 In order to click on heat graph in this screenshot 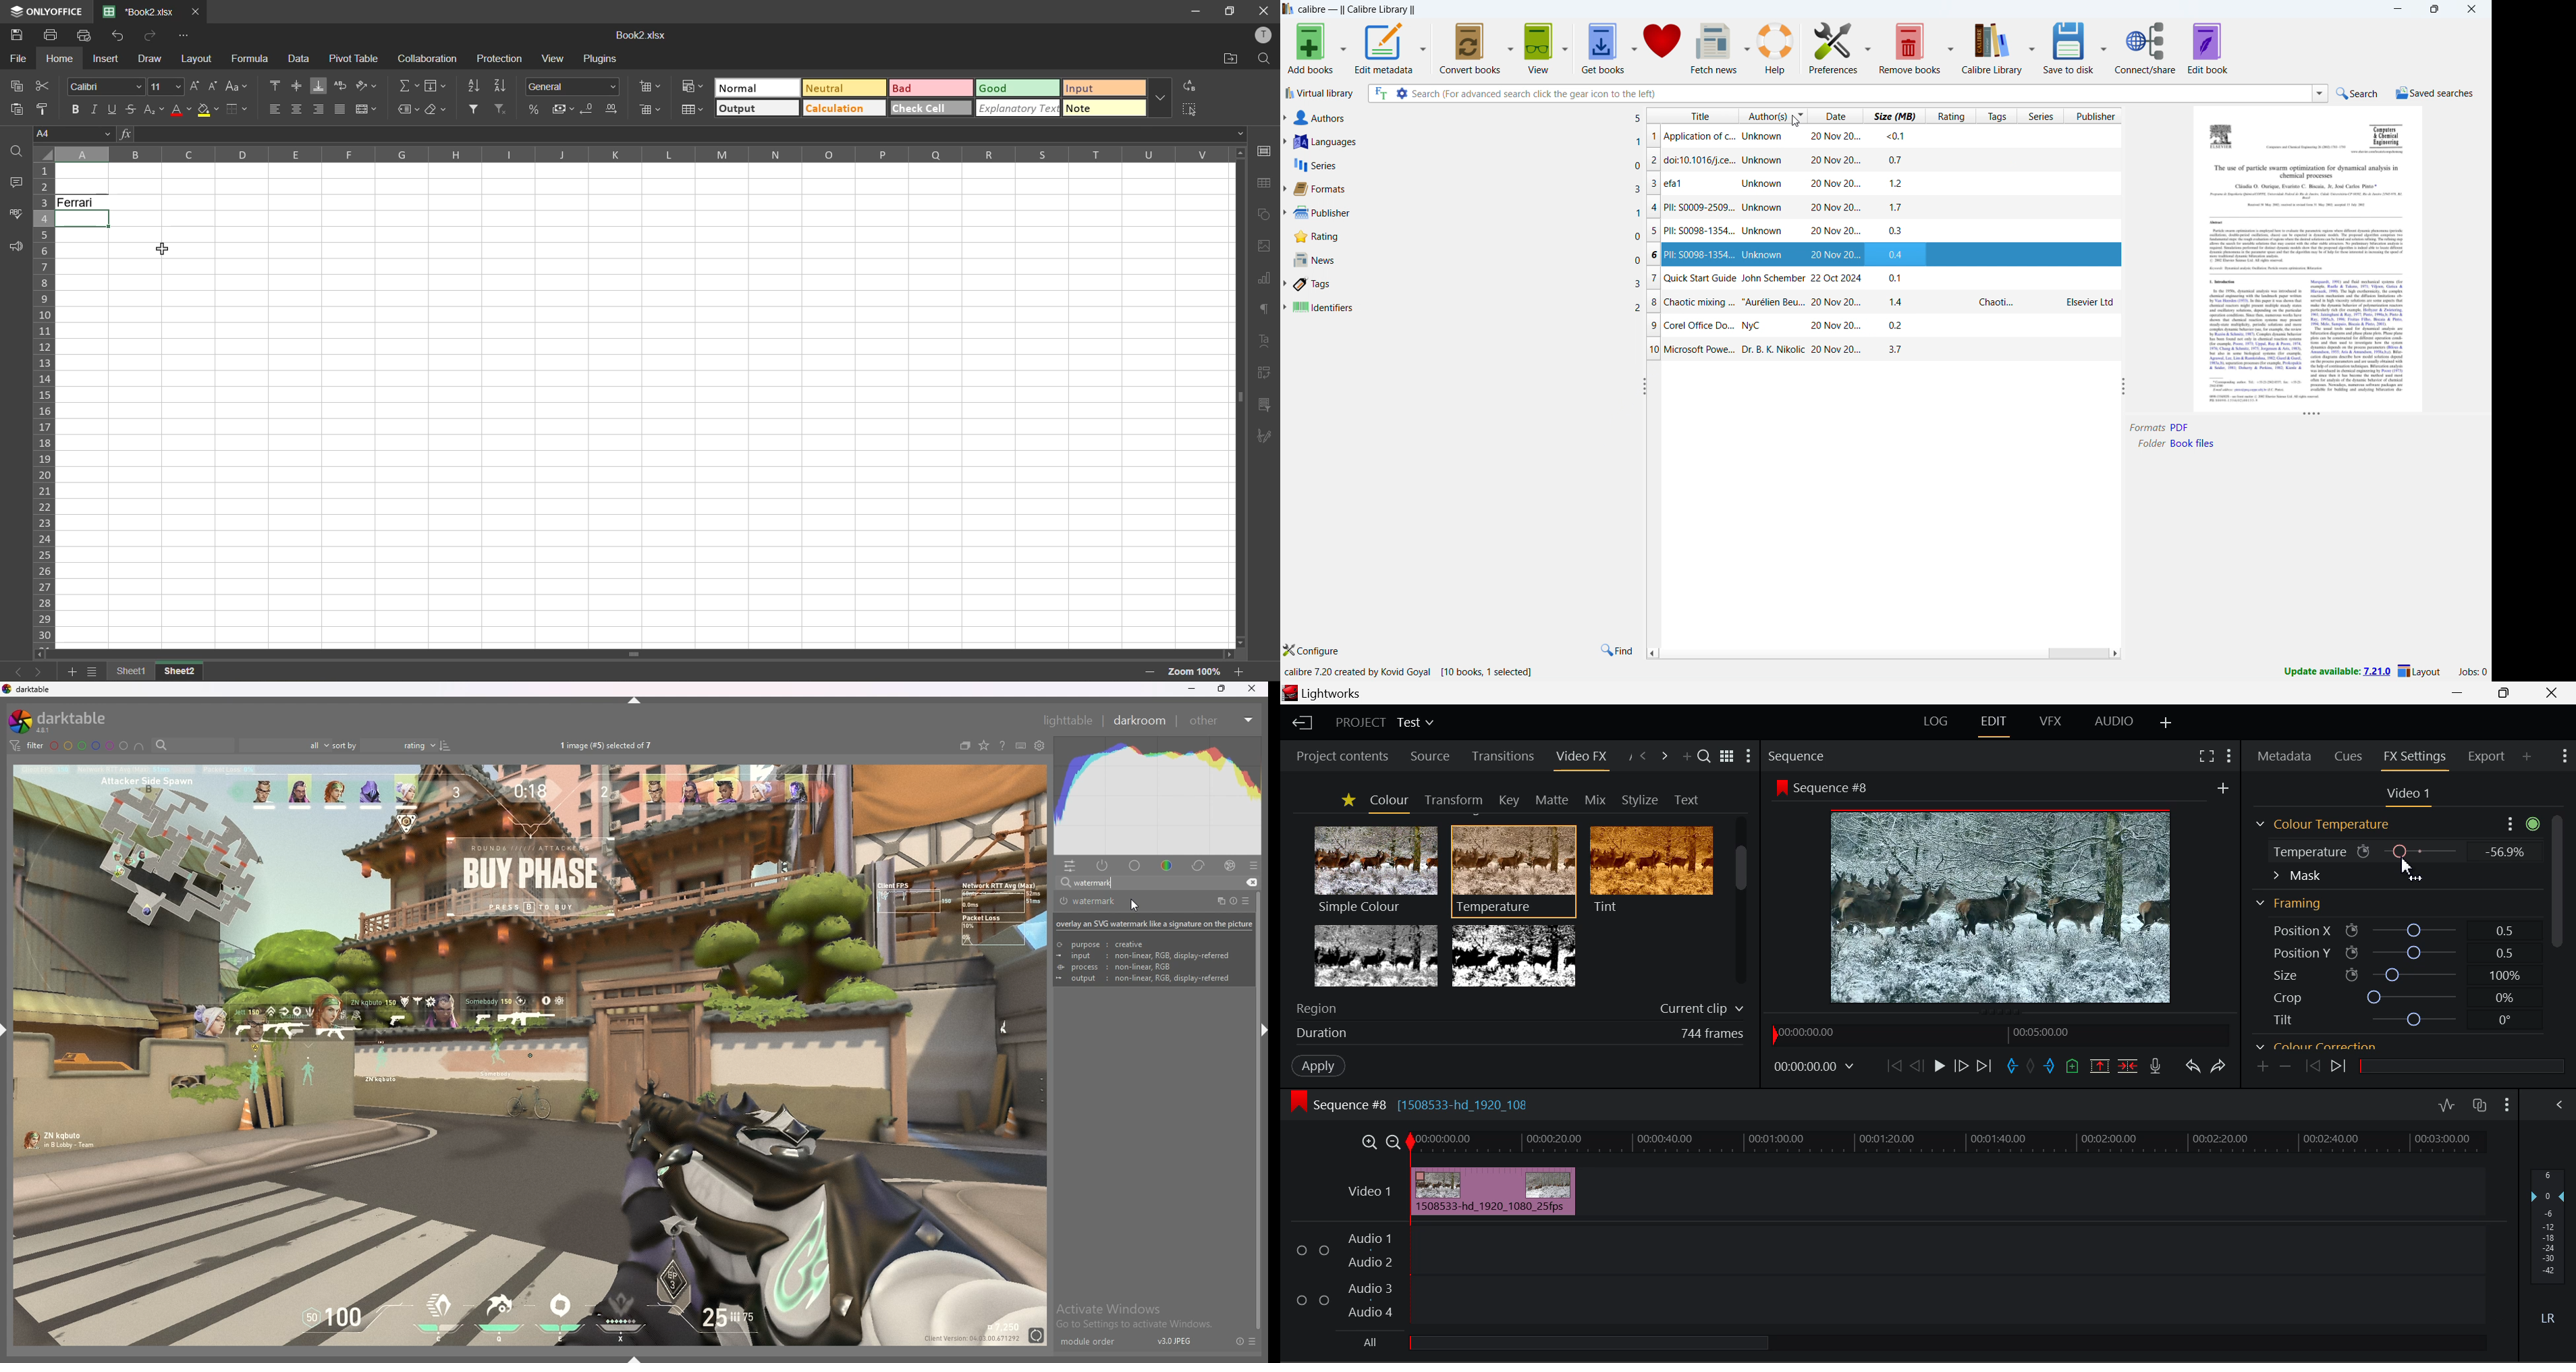, I will do `click(1158, 796)`.